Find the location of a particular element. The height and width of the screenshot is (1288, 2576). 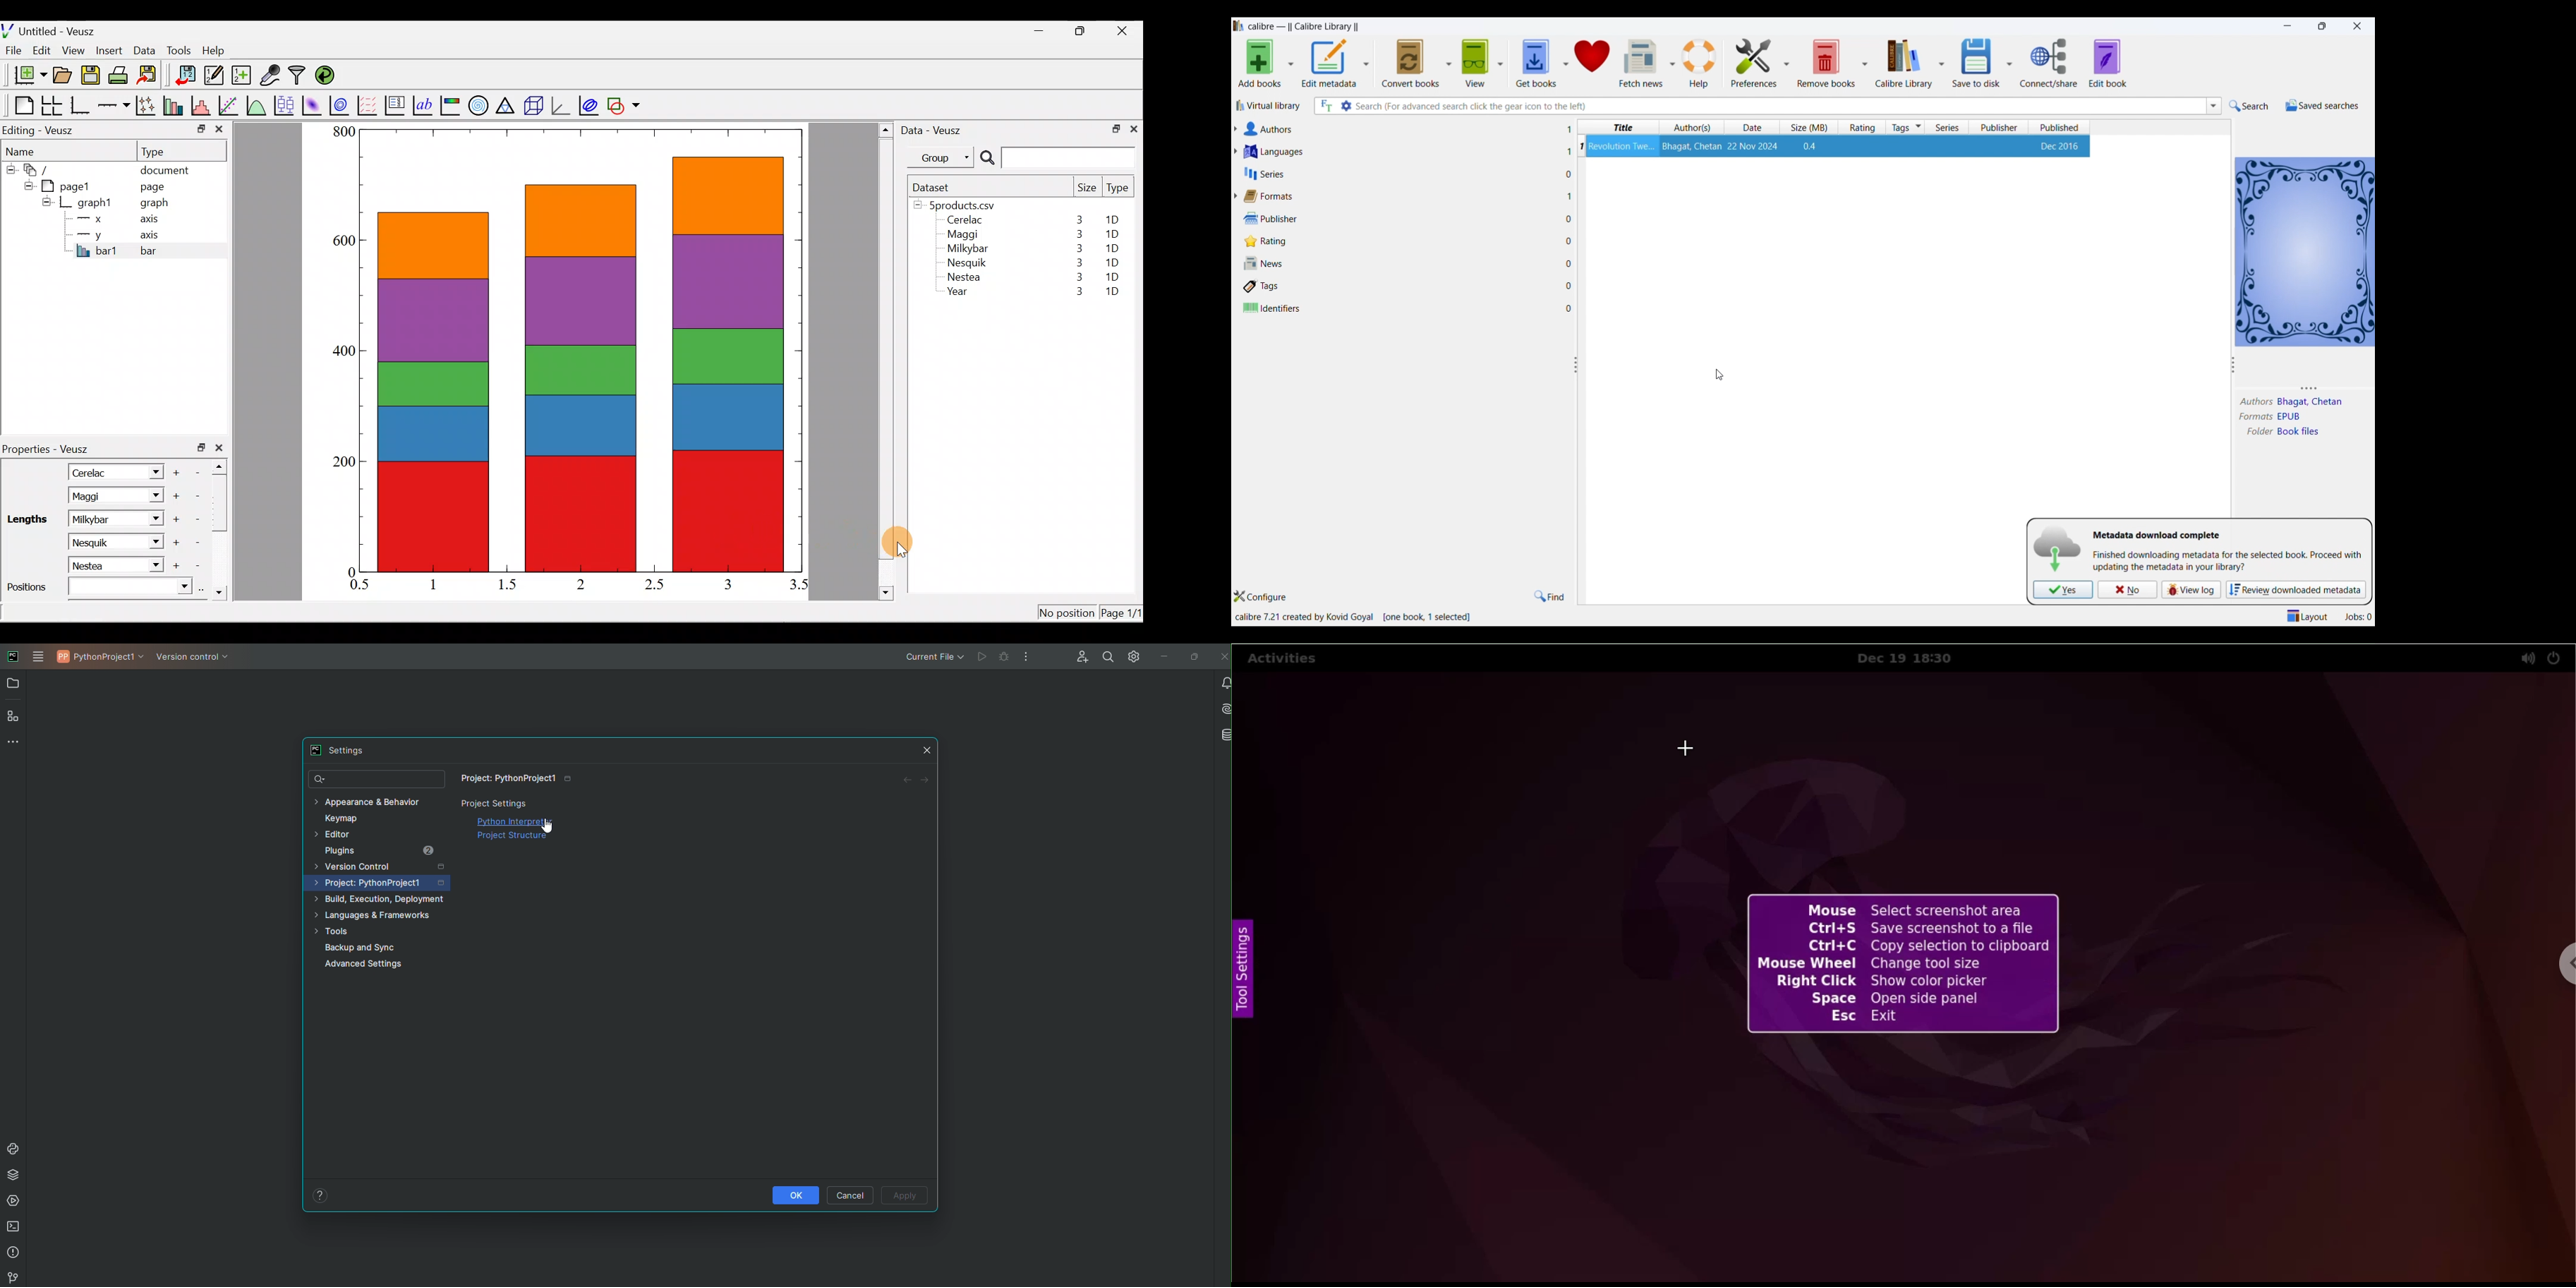

layout is located at coordinates (2308, 615).